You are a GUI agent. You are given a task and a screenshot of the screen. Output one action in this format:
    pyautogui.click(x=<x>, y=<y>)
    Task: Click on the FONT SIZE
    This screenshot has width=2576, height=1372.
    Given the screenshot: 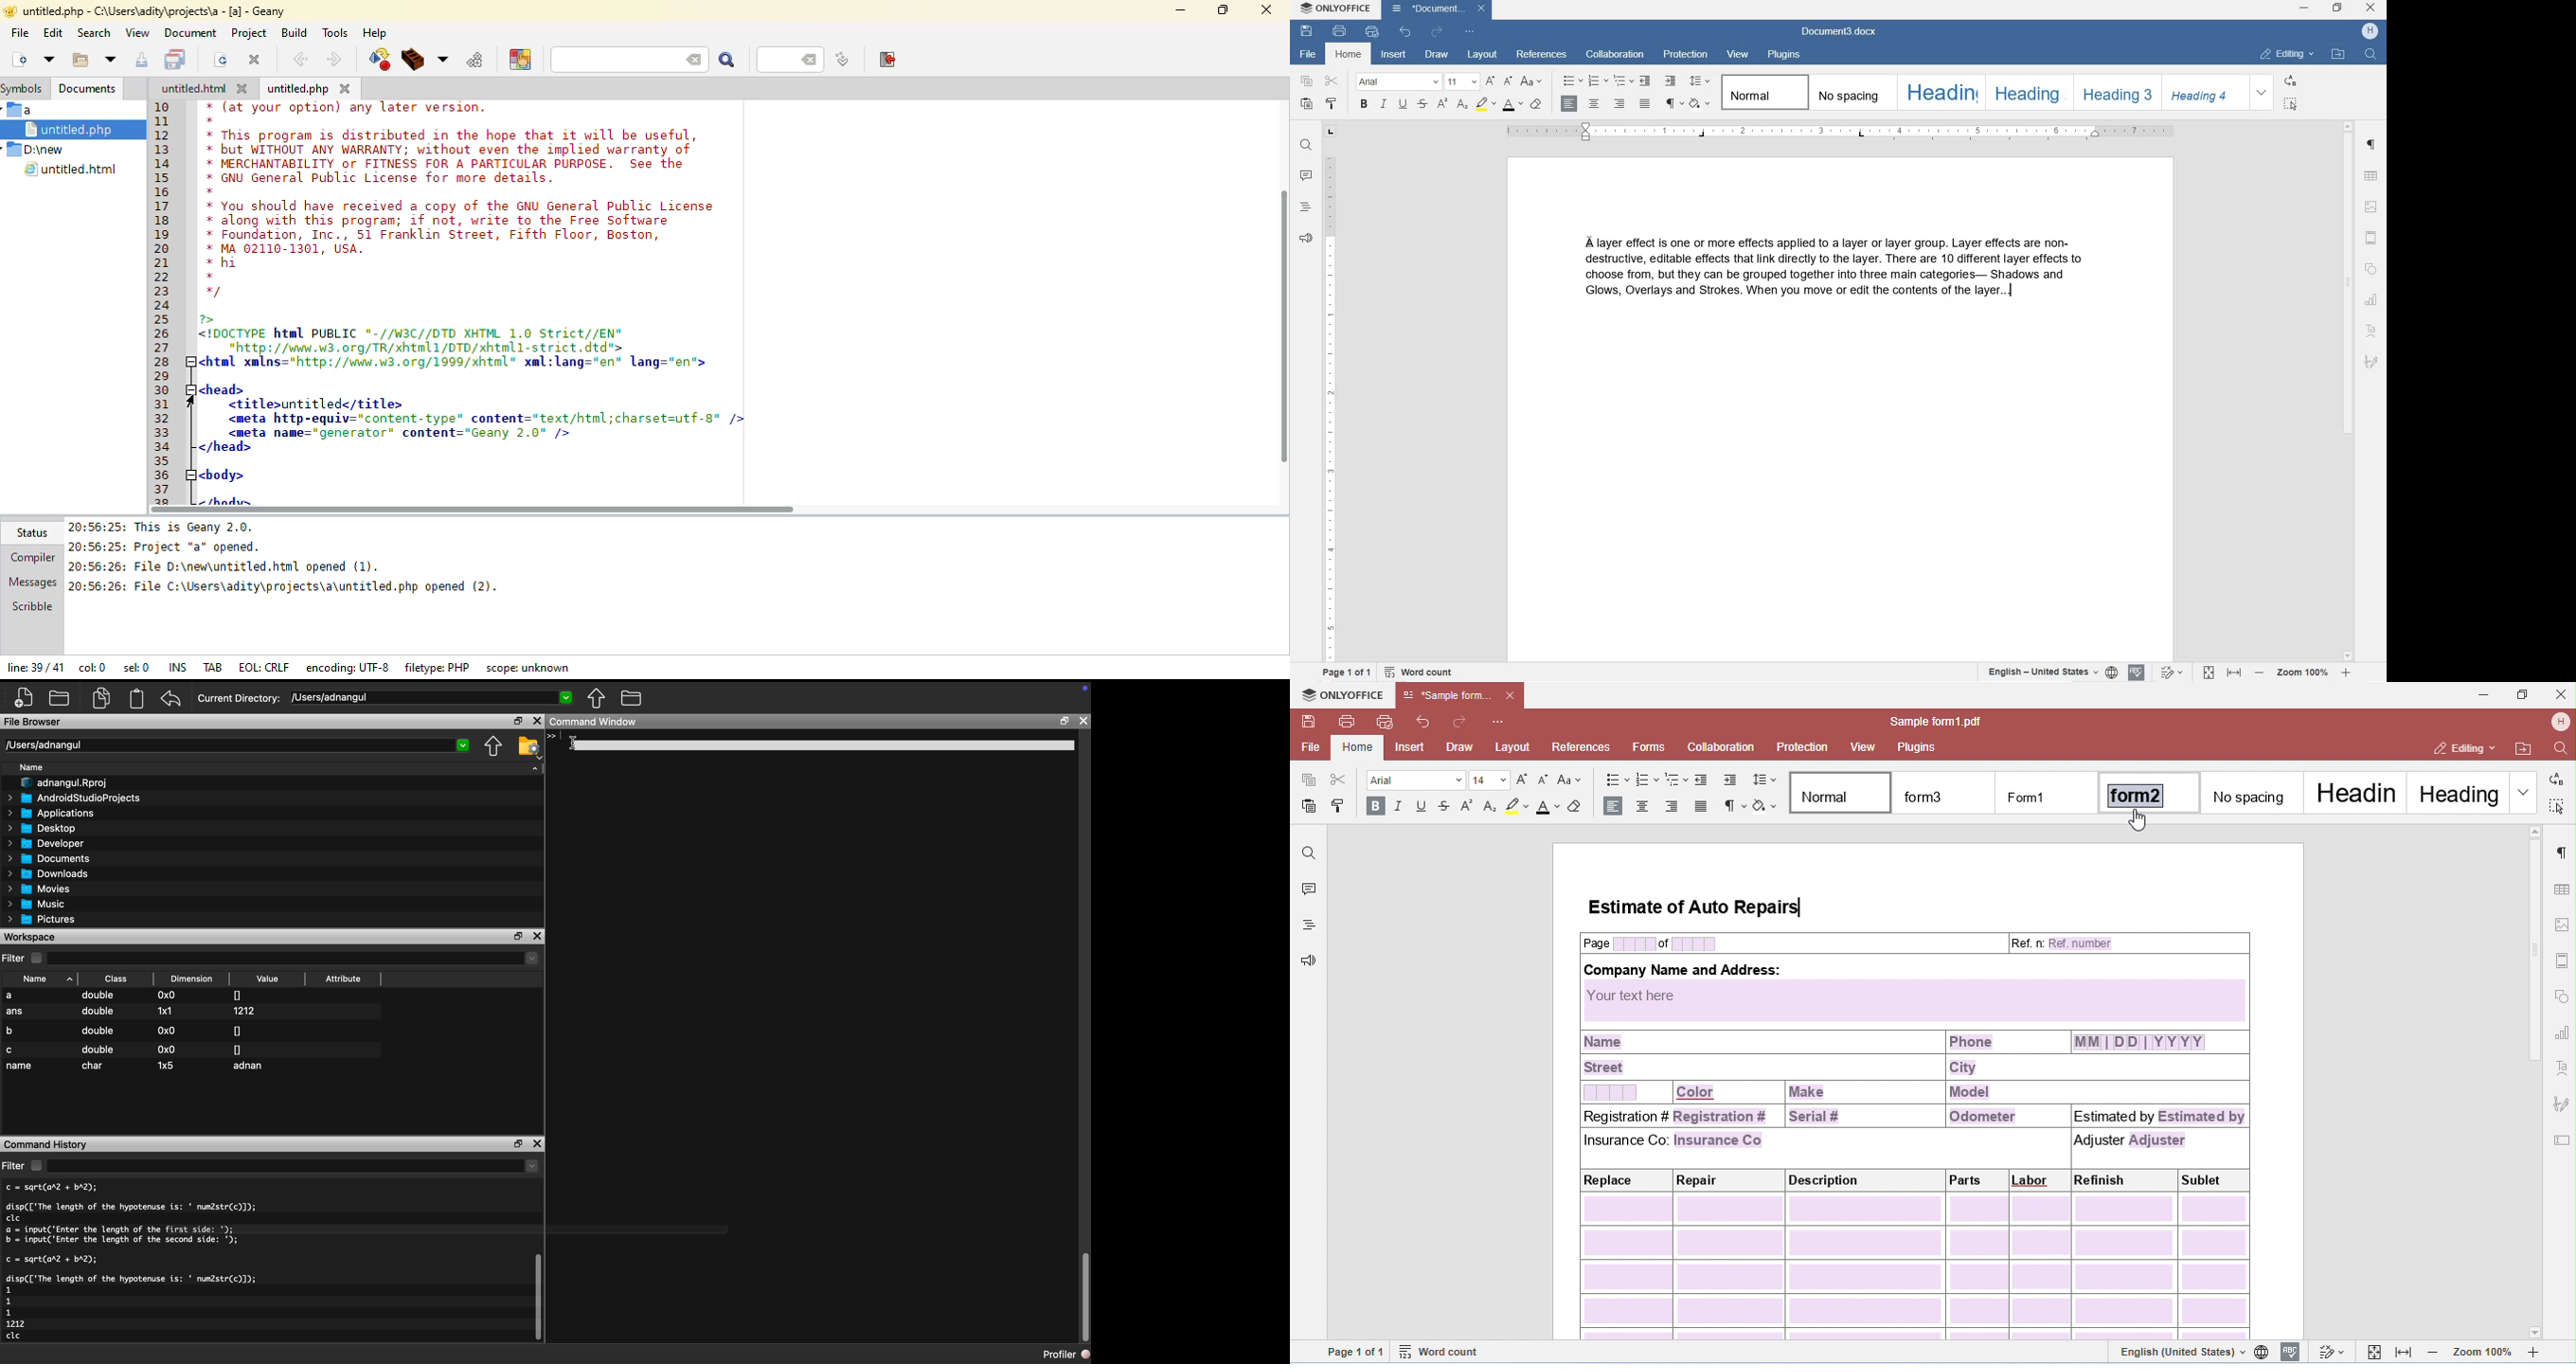 What is the action you would take?
    pyautogui.click(x=1461, y=81)
    